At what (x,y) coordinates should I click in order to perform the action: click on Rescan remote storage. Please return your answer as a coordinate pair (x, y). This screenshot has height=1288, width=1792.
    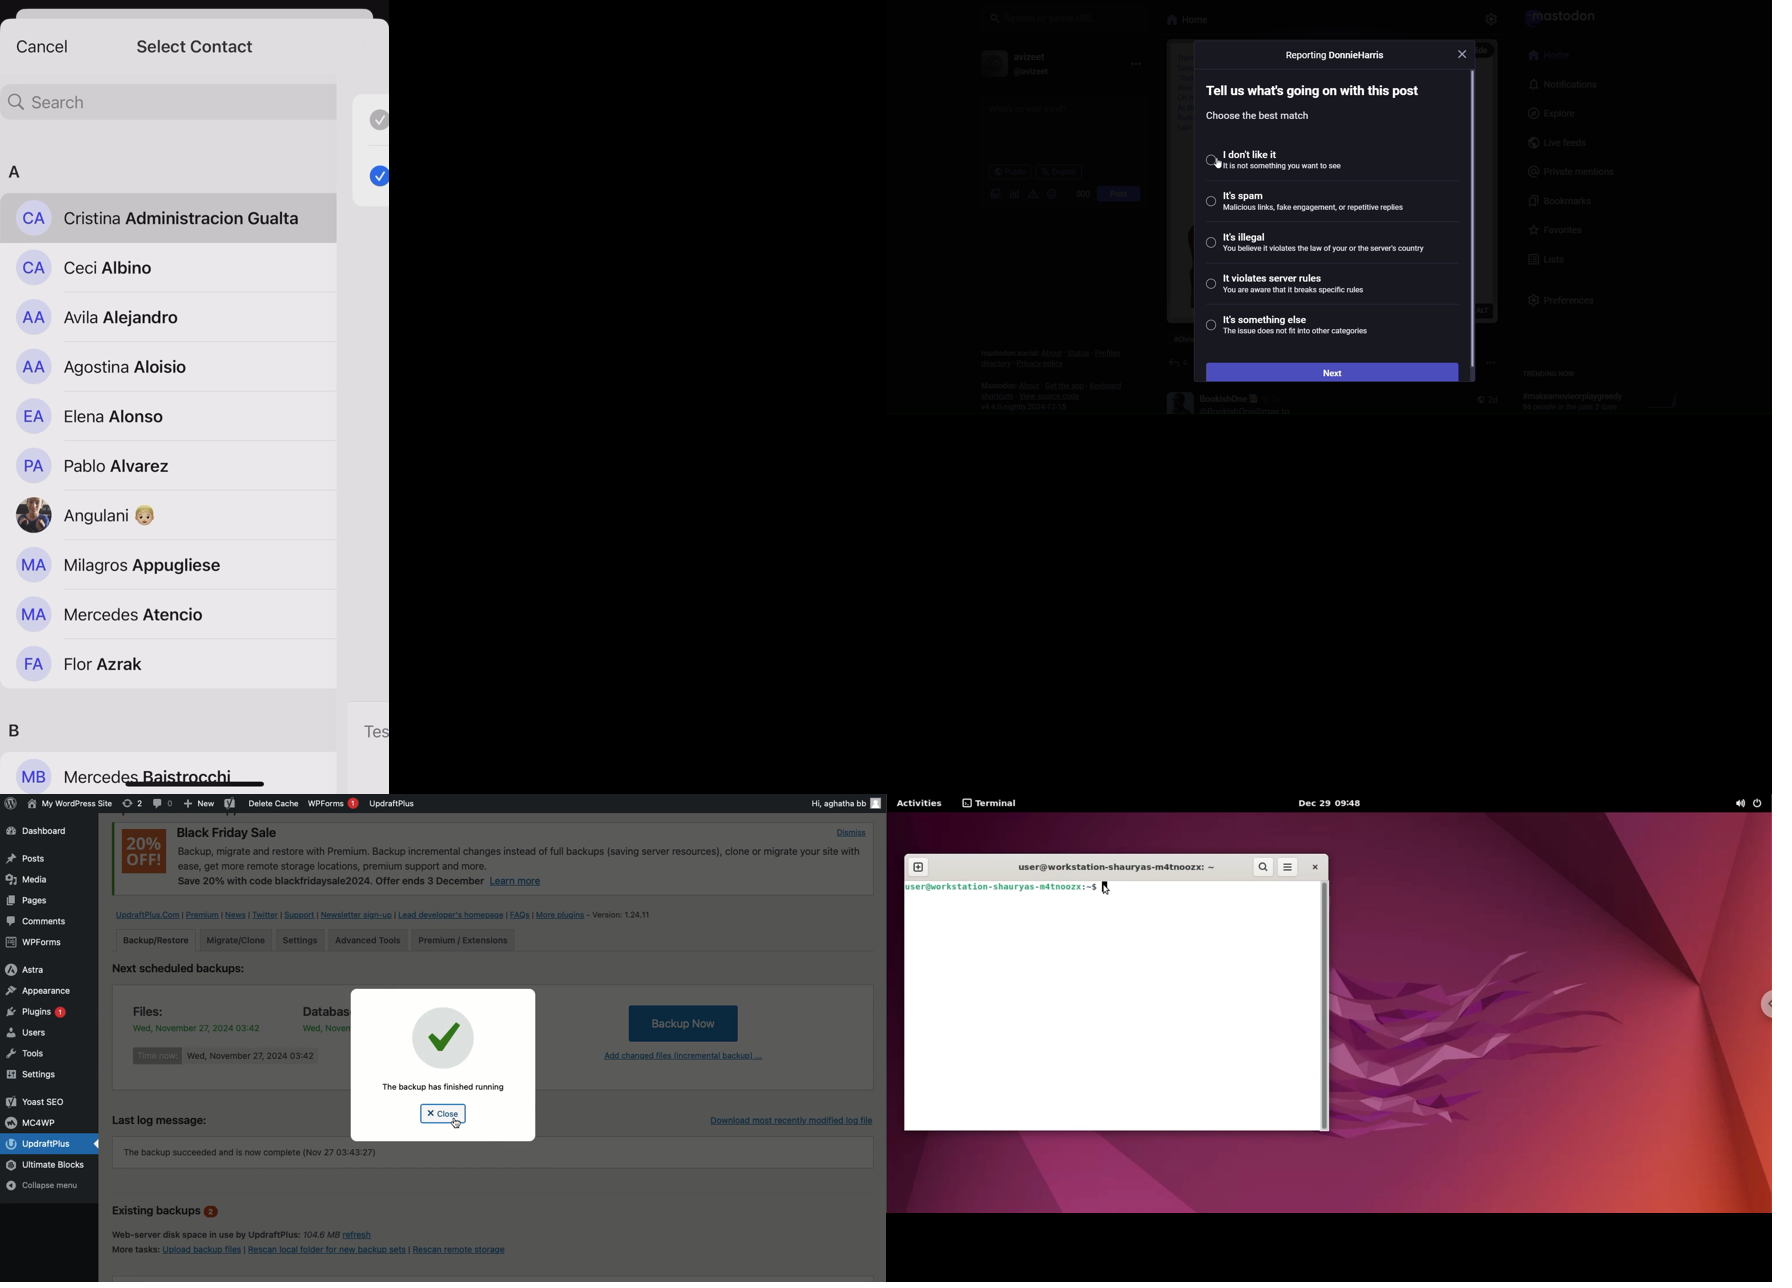
    Looking at the image, I should click on (466, 1250).